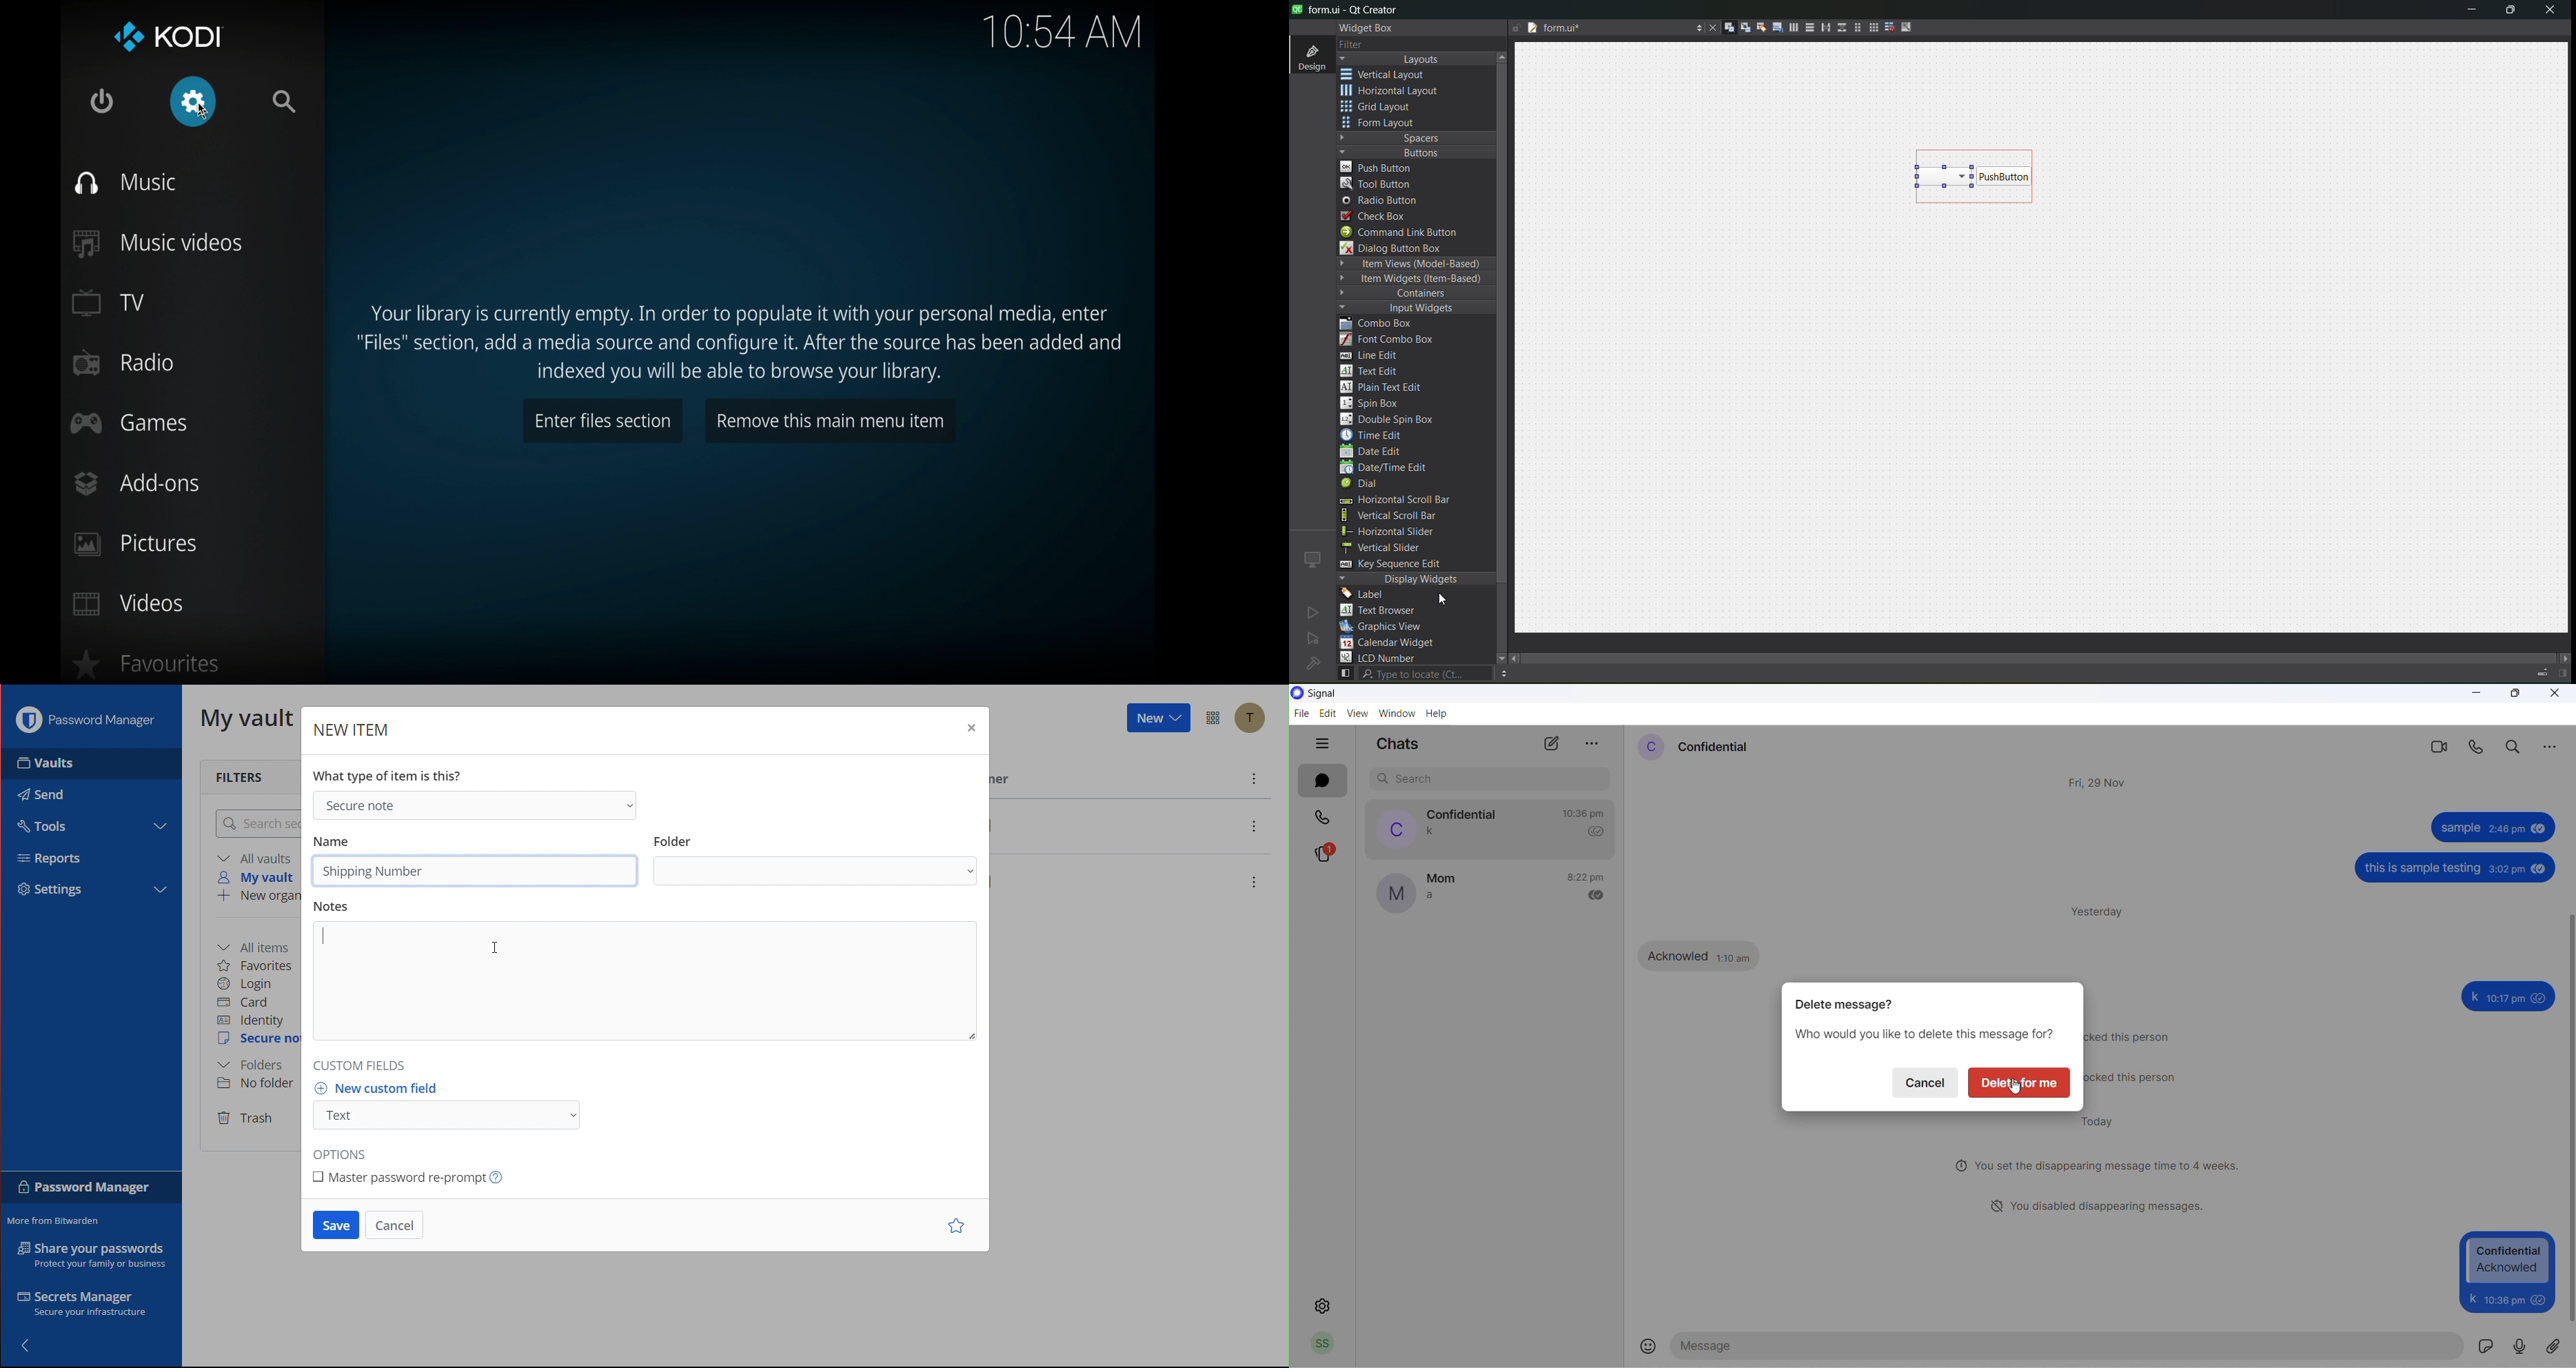  I want to click on Identity, so click(254, 1020).